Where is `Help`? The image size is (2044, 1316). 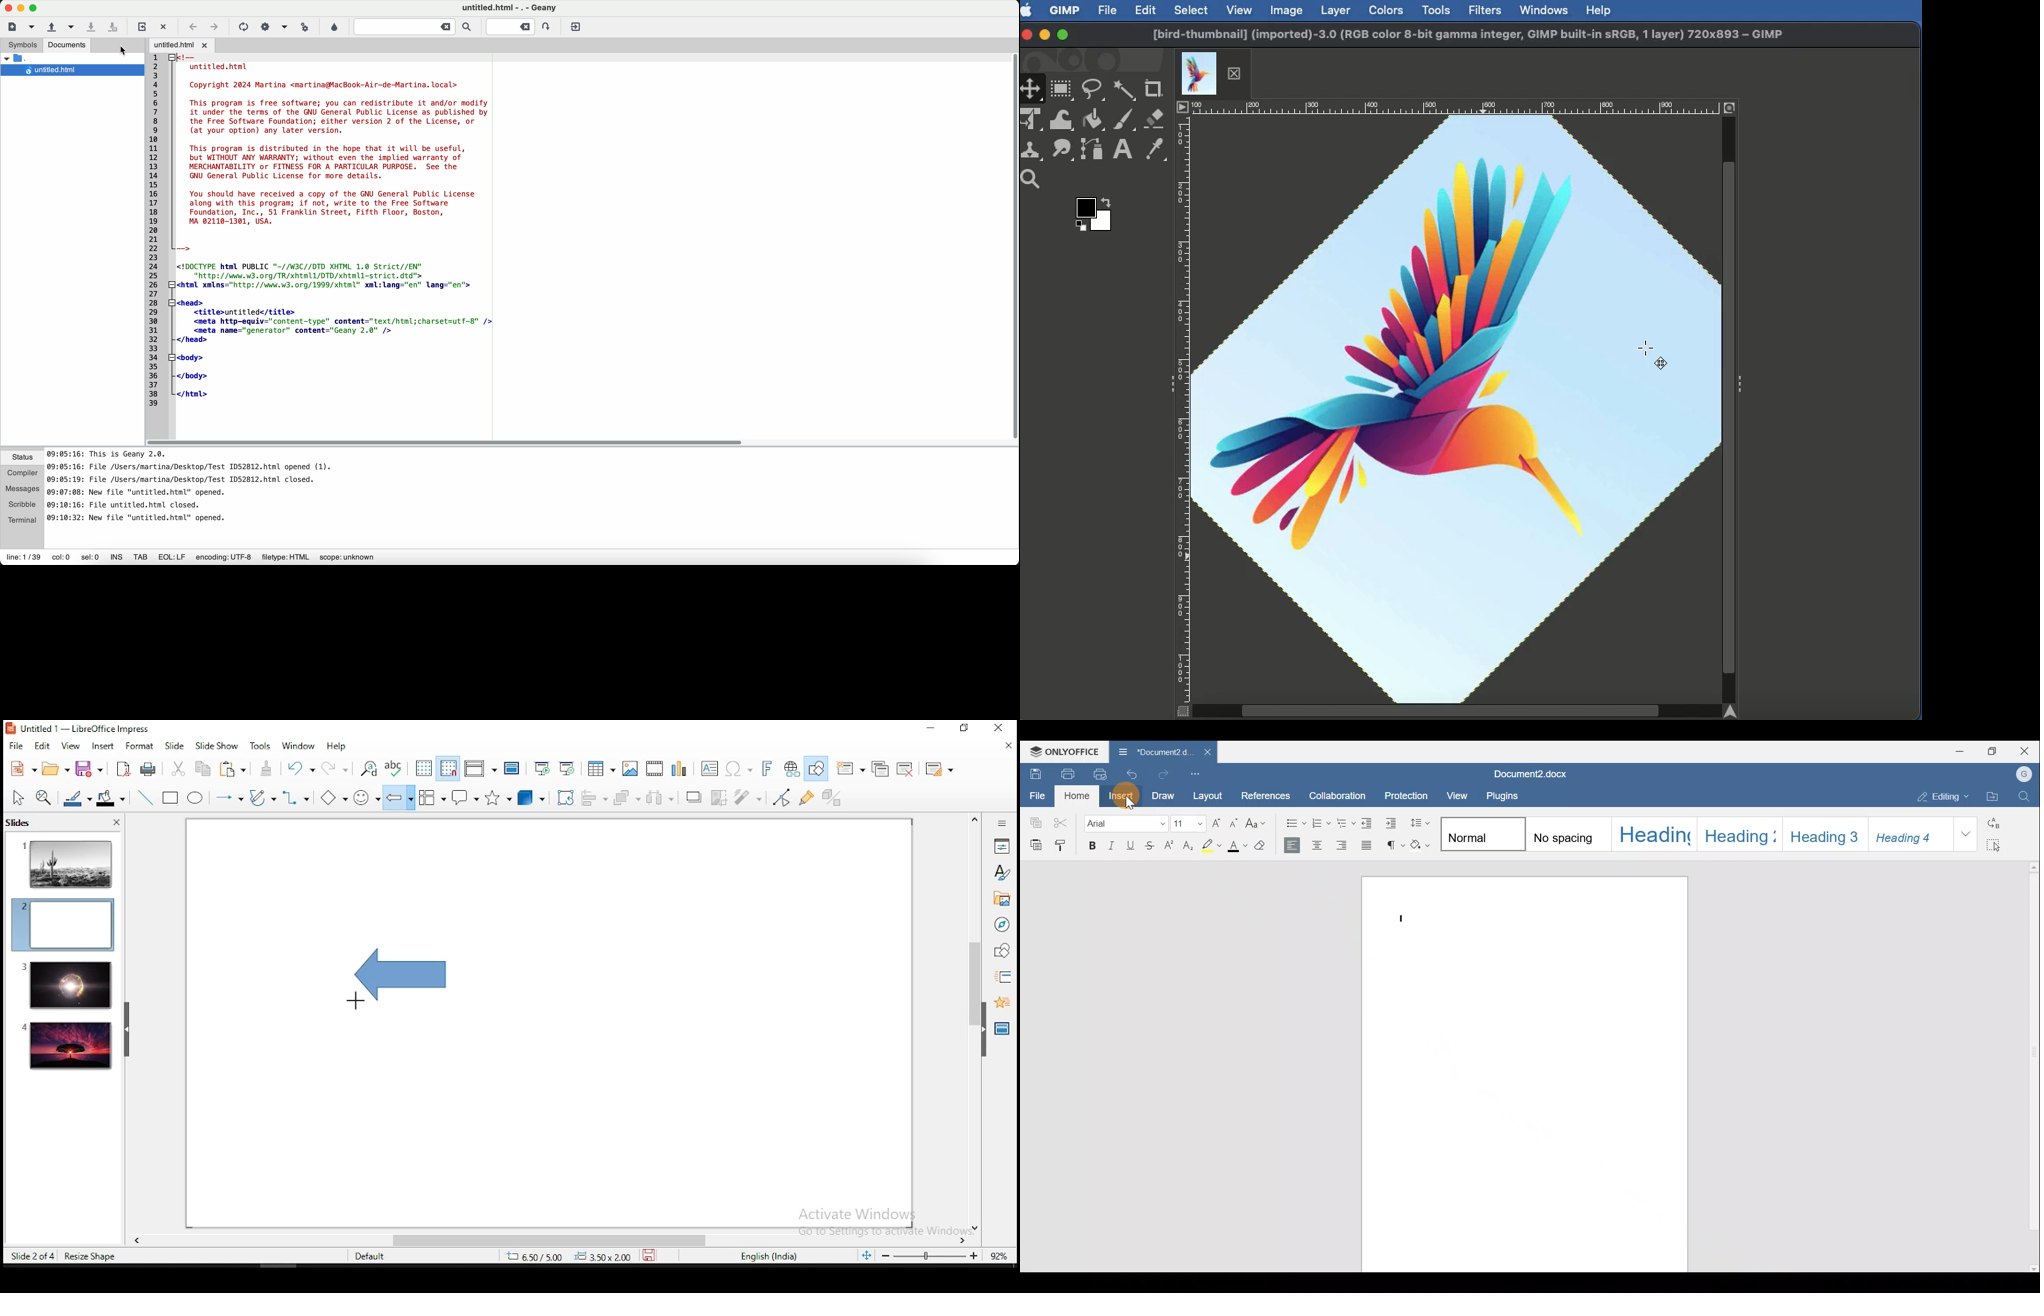
Help is located at coordinates (1598, 9).